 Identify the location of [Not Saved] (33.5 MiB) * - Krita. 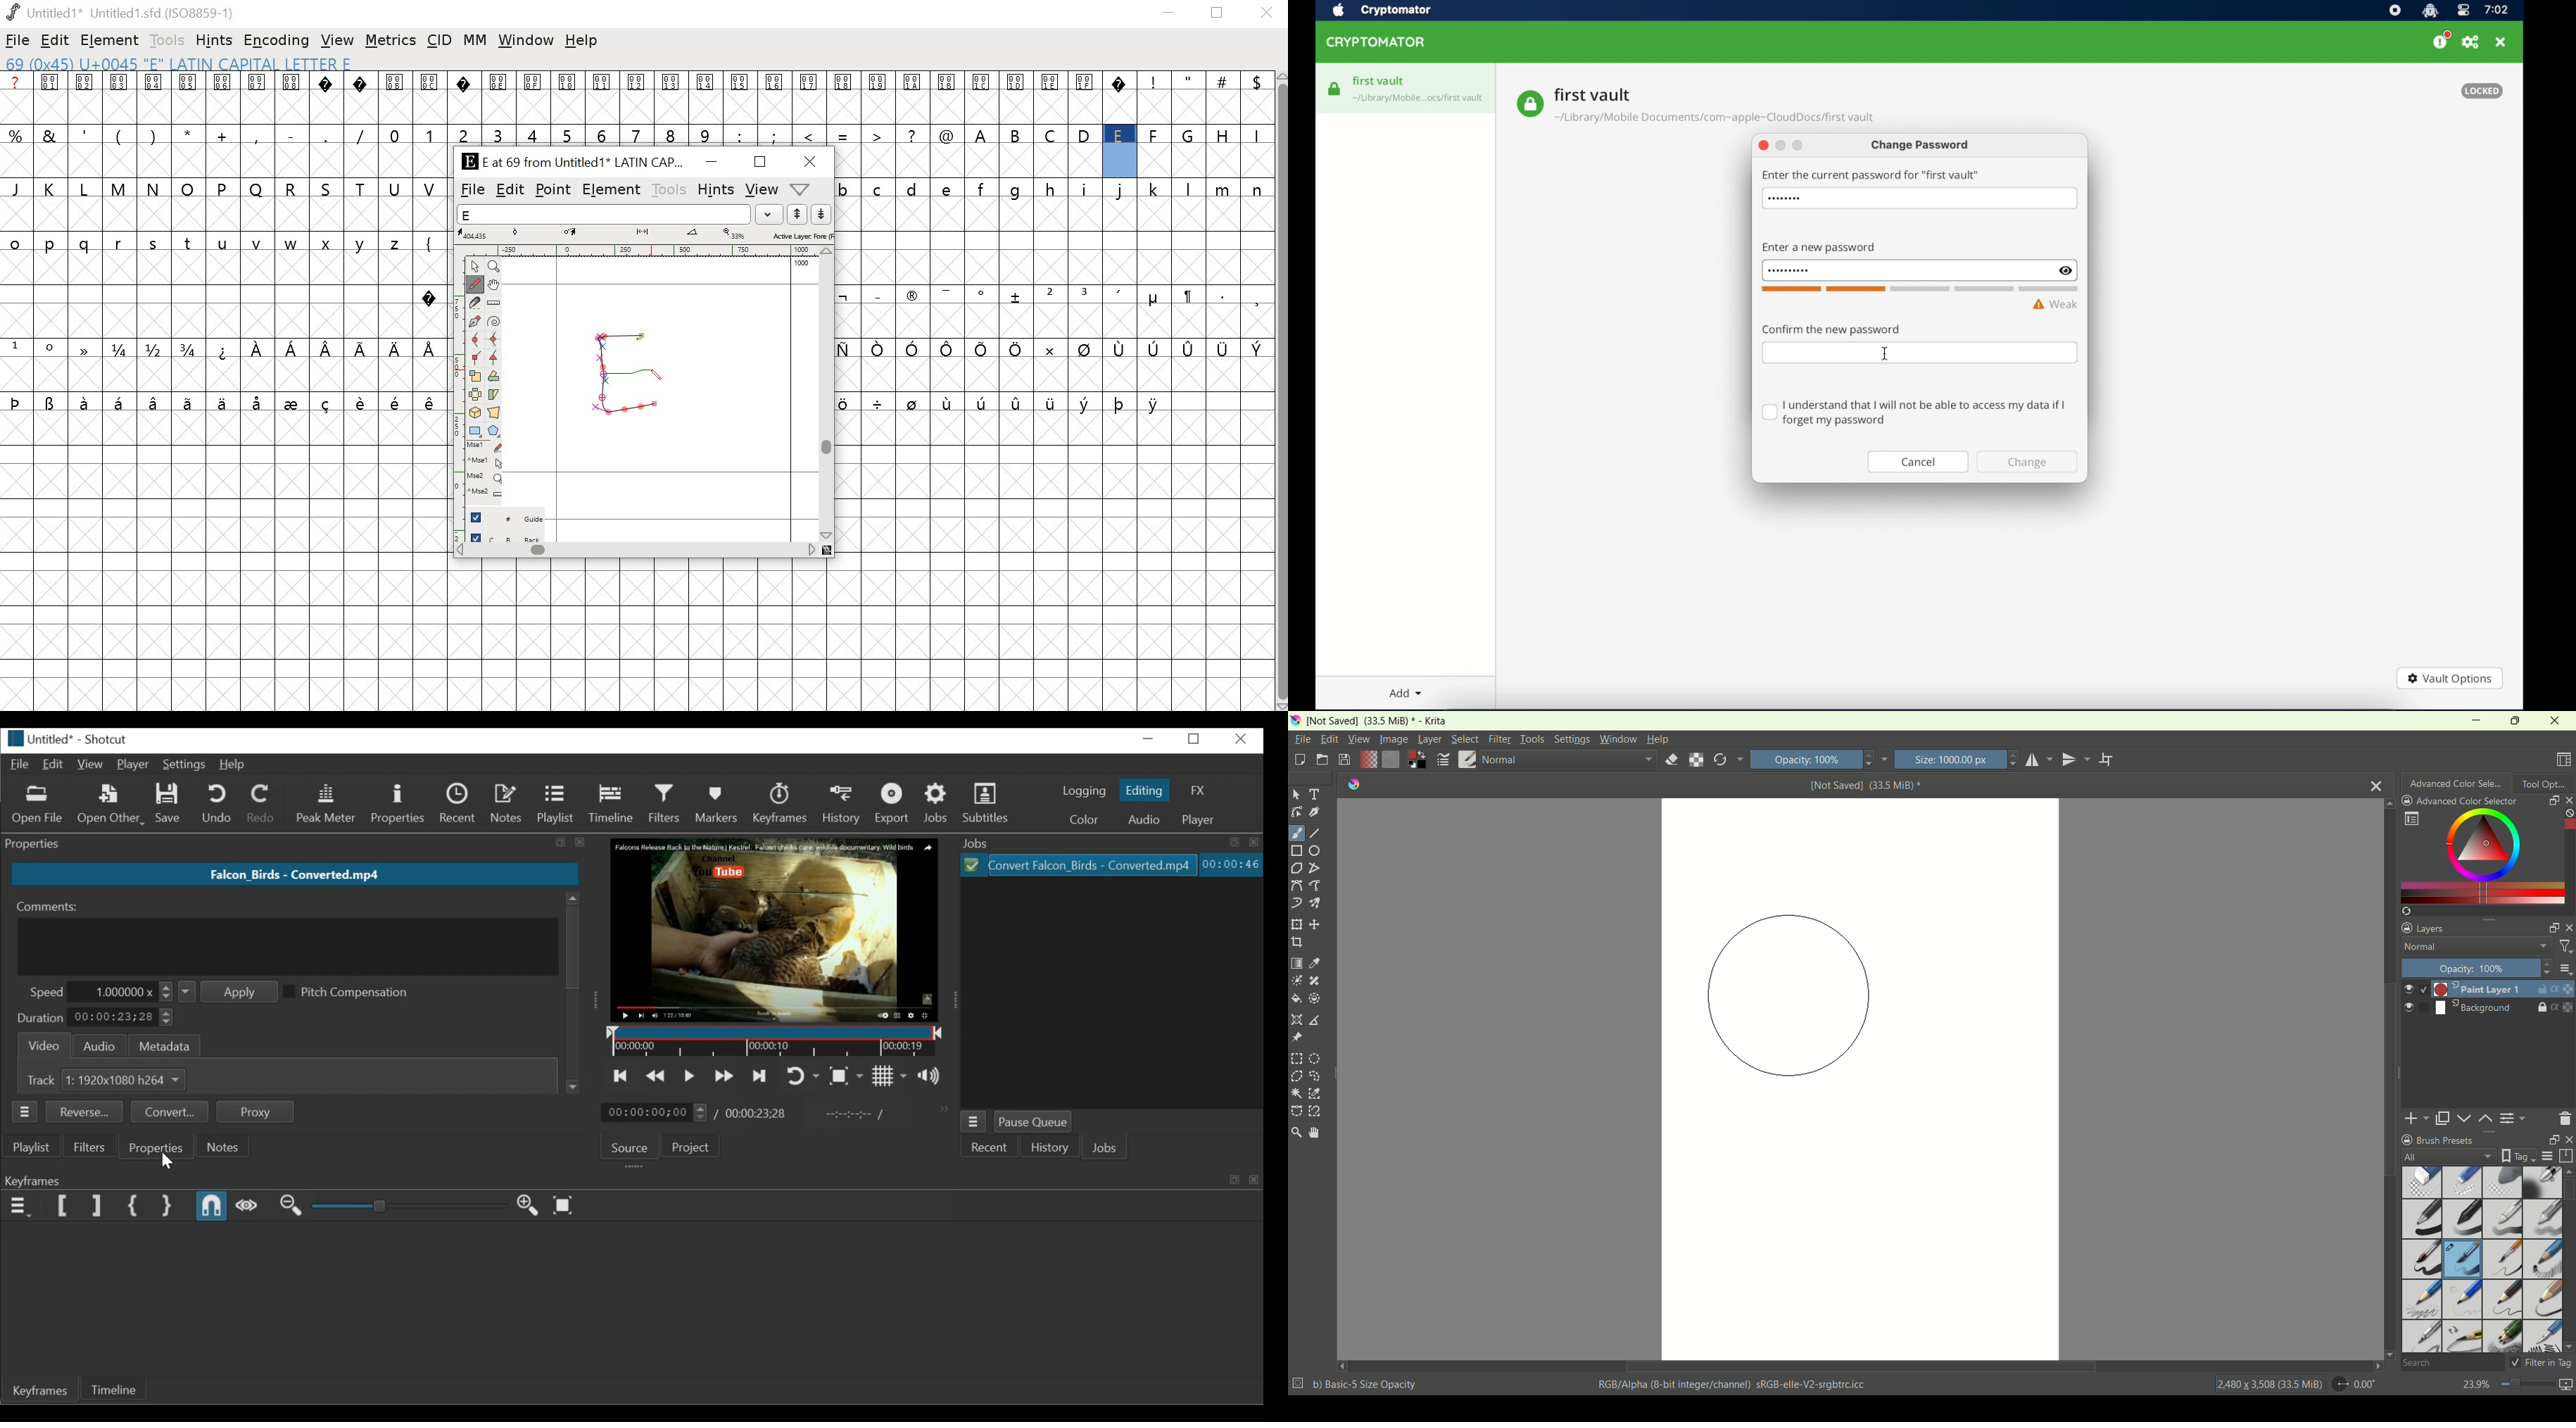
(1378, 722).